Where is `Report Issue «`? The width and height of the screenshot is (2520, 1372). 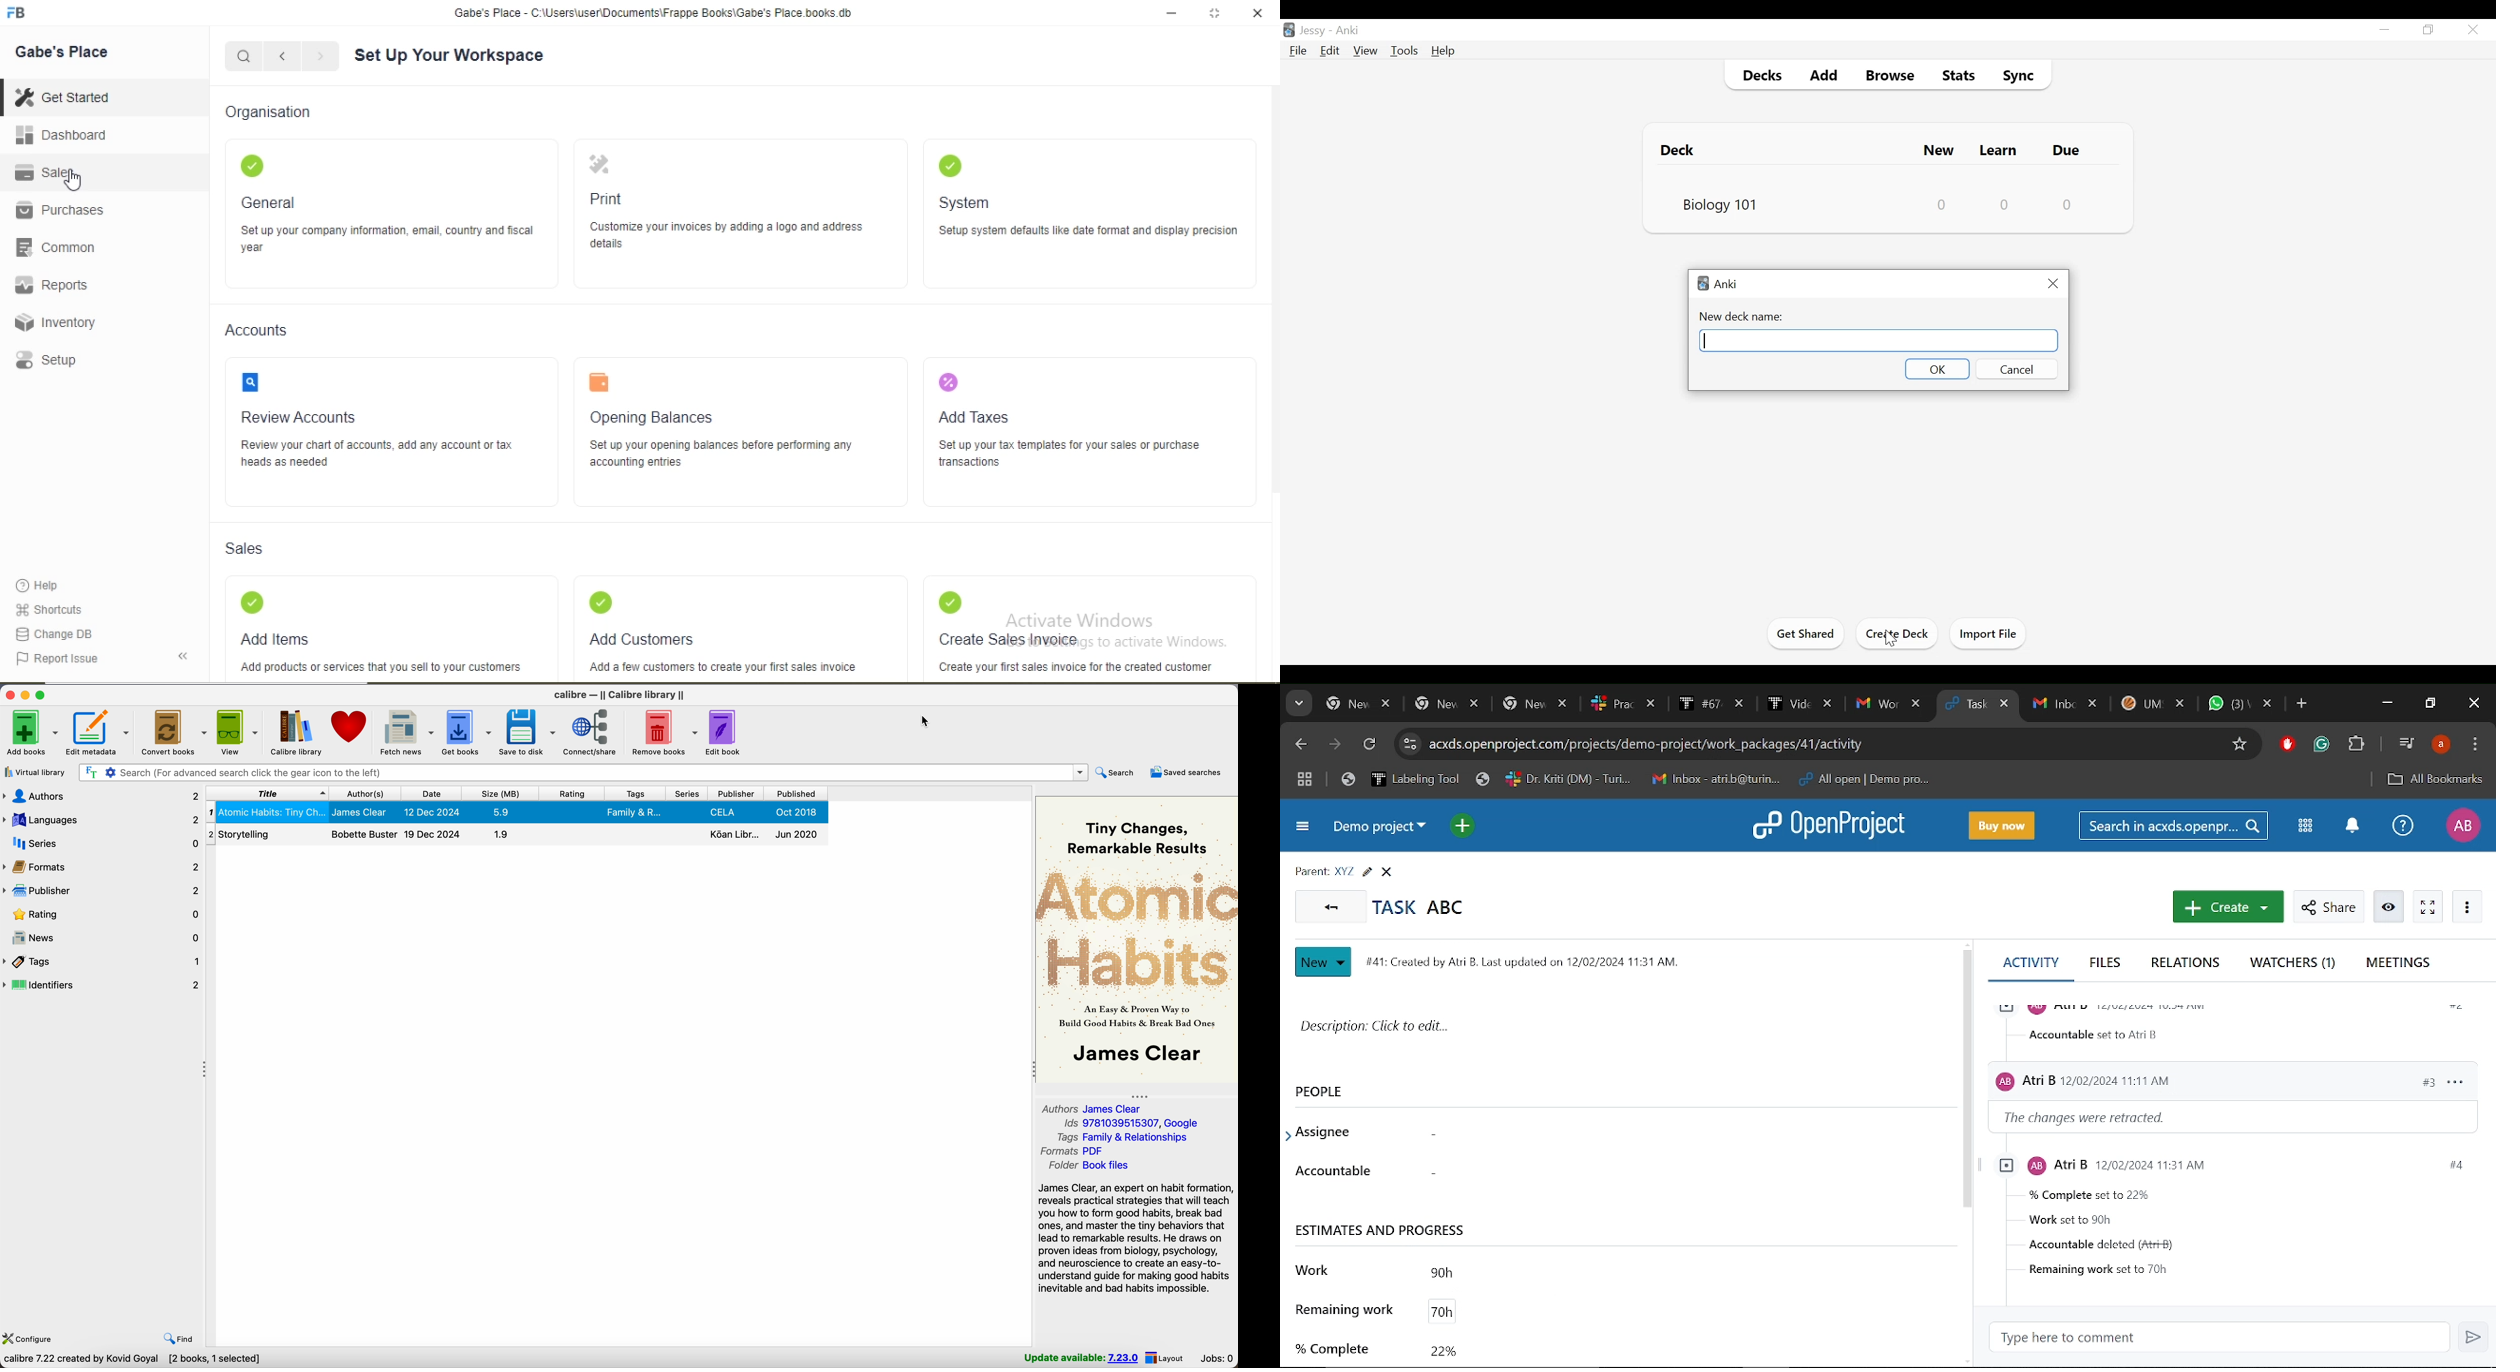
Report Issue « is located at coordinates (106, 659).